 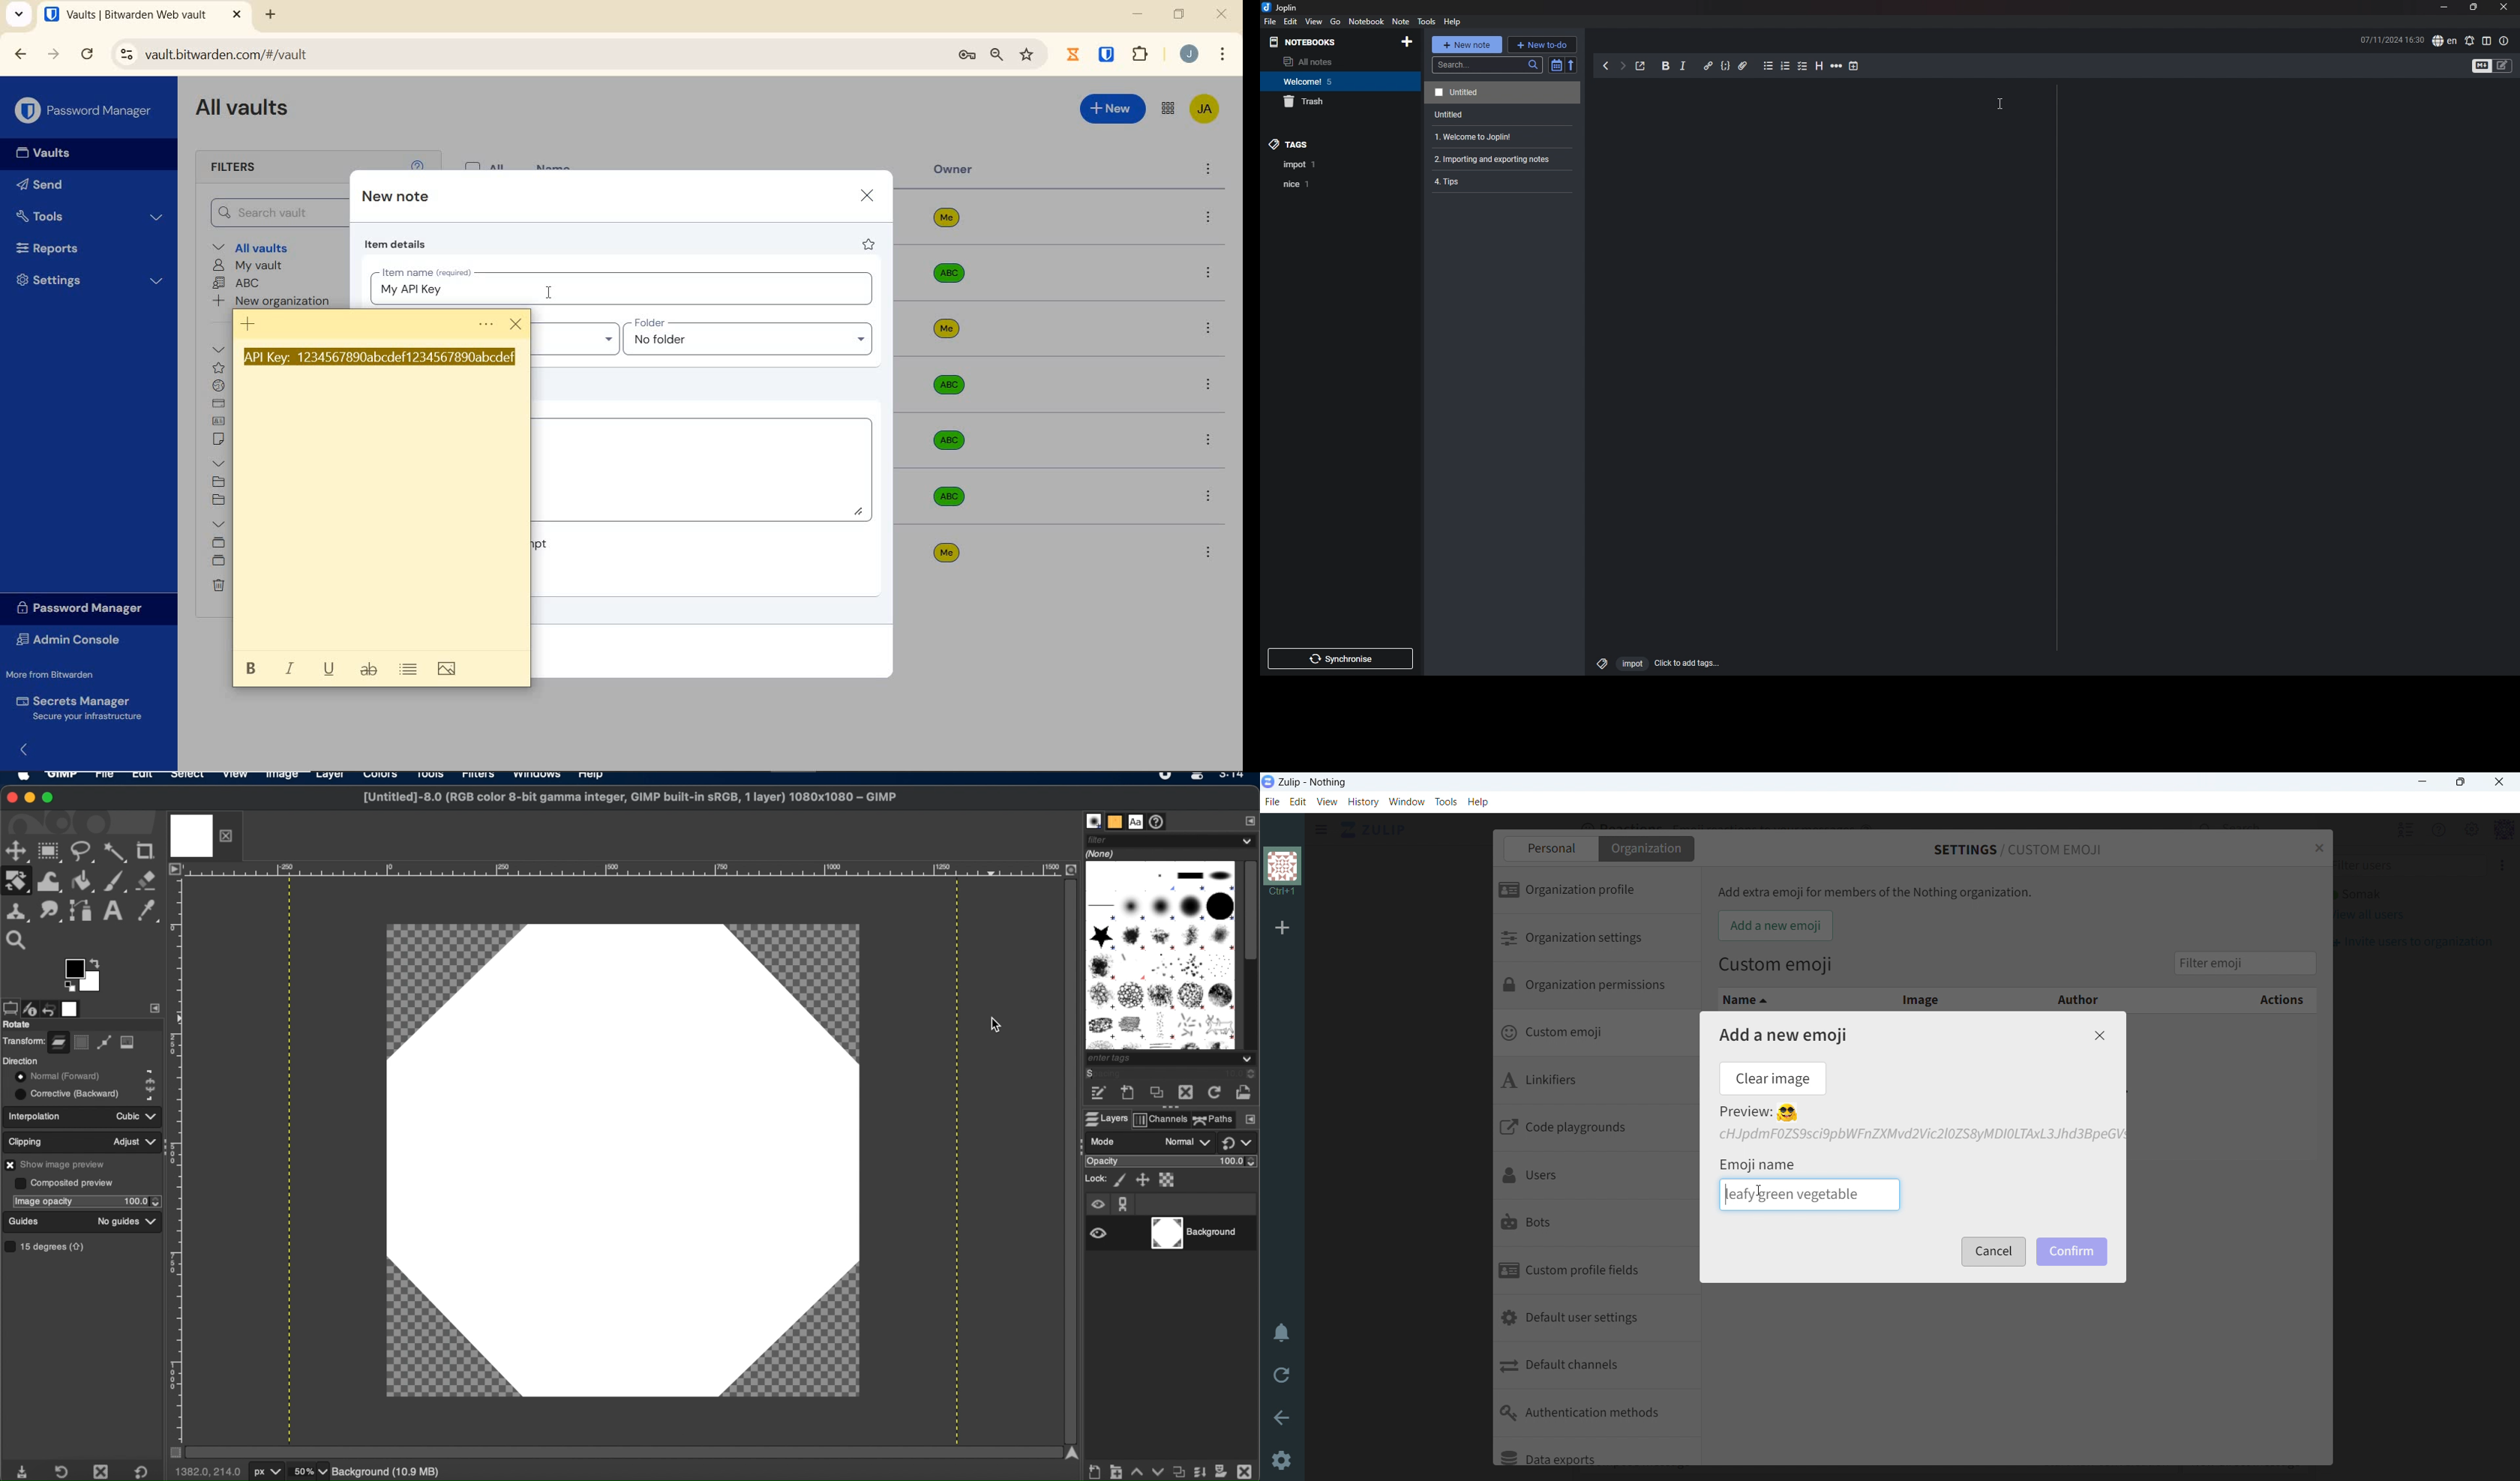 I want to click on view, so click(x=1314, y=22).